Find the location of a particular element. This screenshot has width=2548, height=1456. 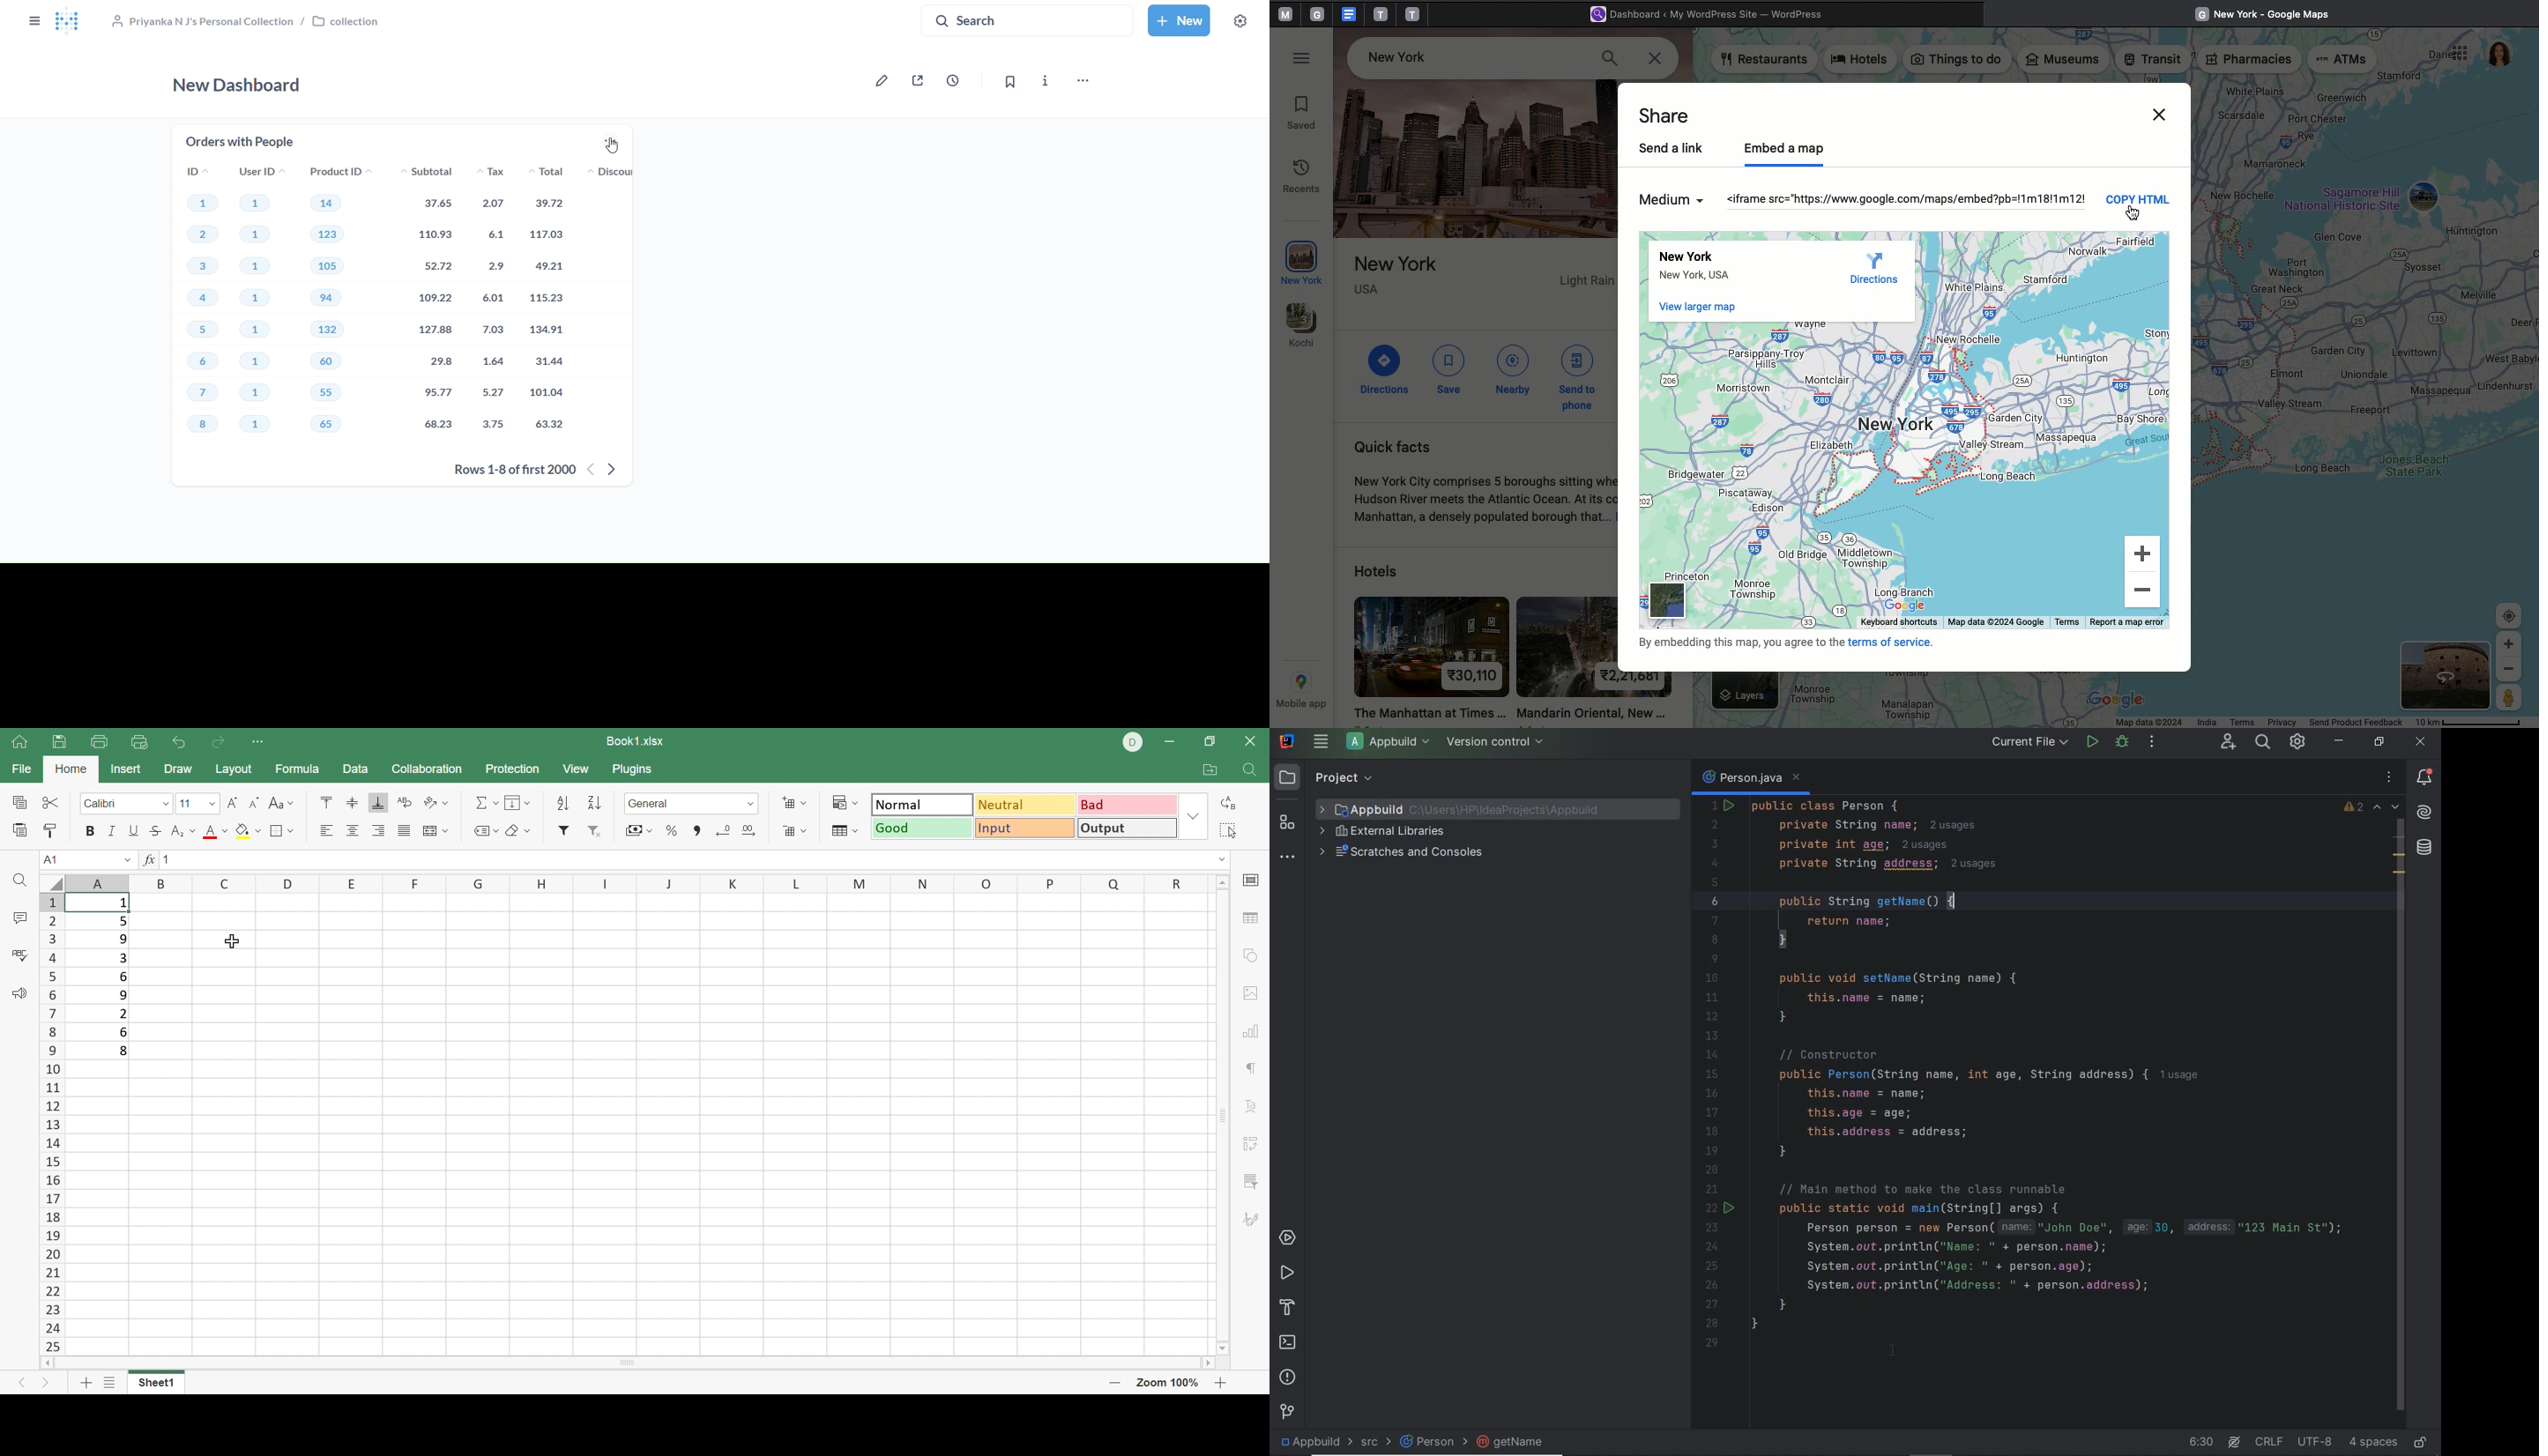

Change case is located at coordinates (283, 805).